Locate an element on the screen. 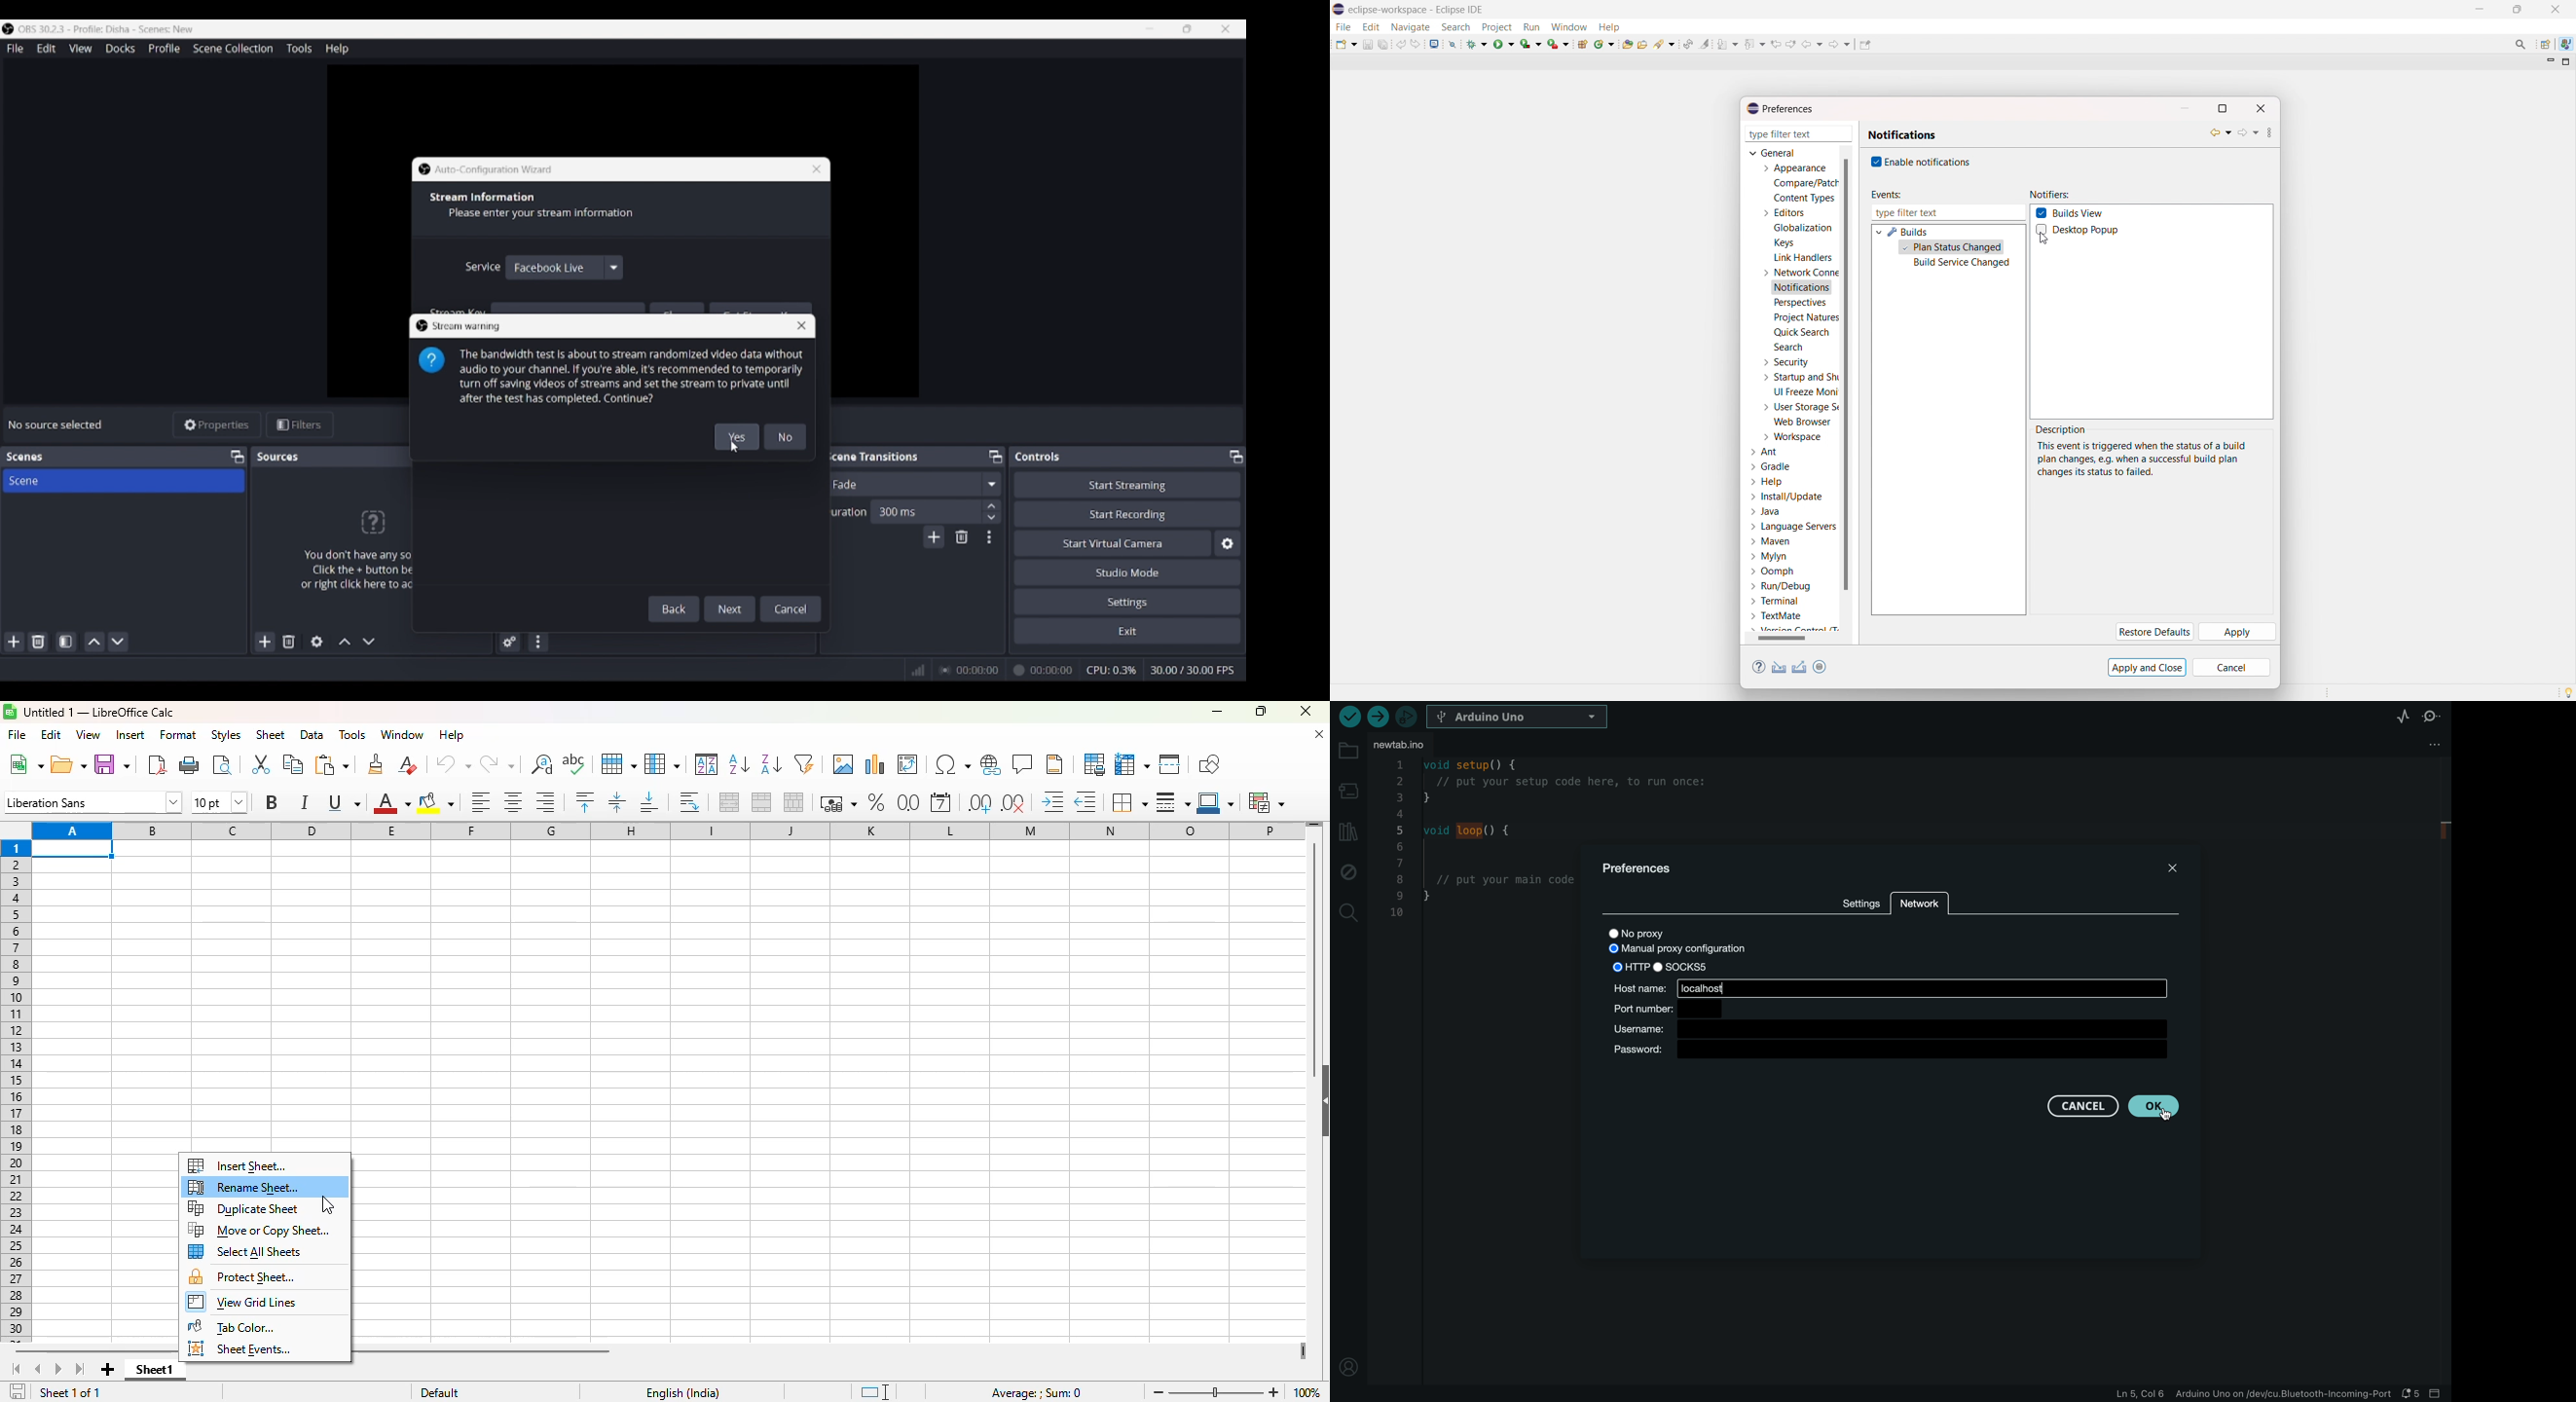  coverage is located at coordinates (1531, 43).